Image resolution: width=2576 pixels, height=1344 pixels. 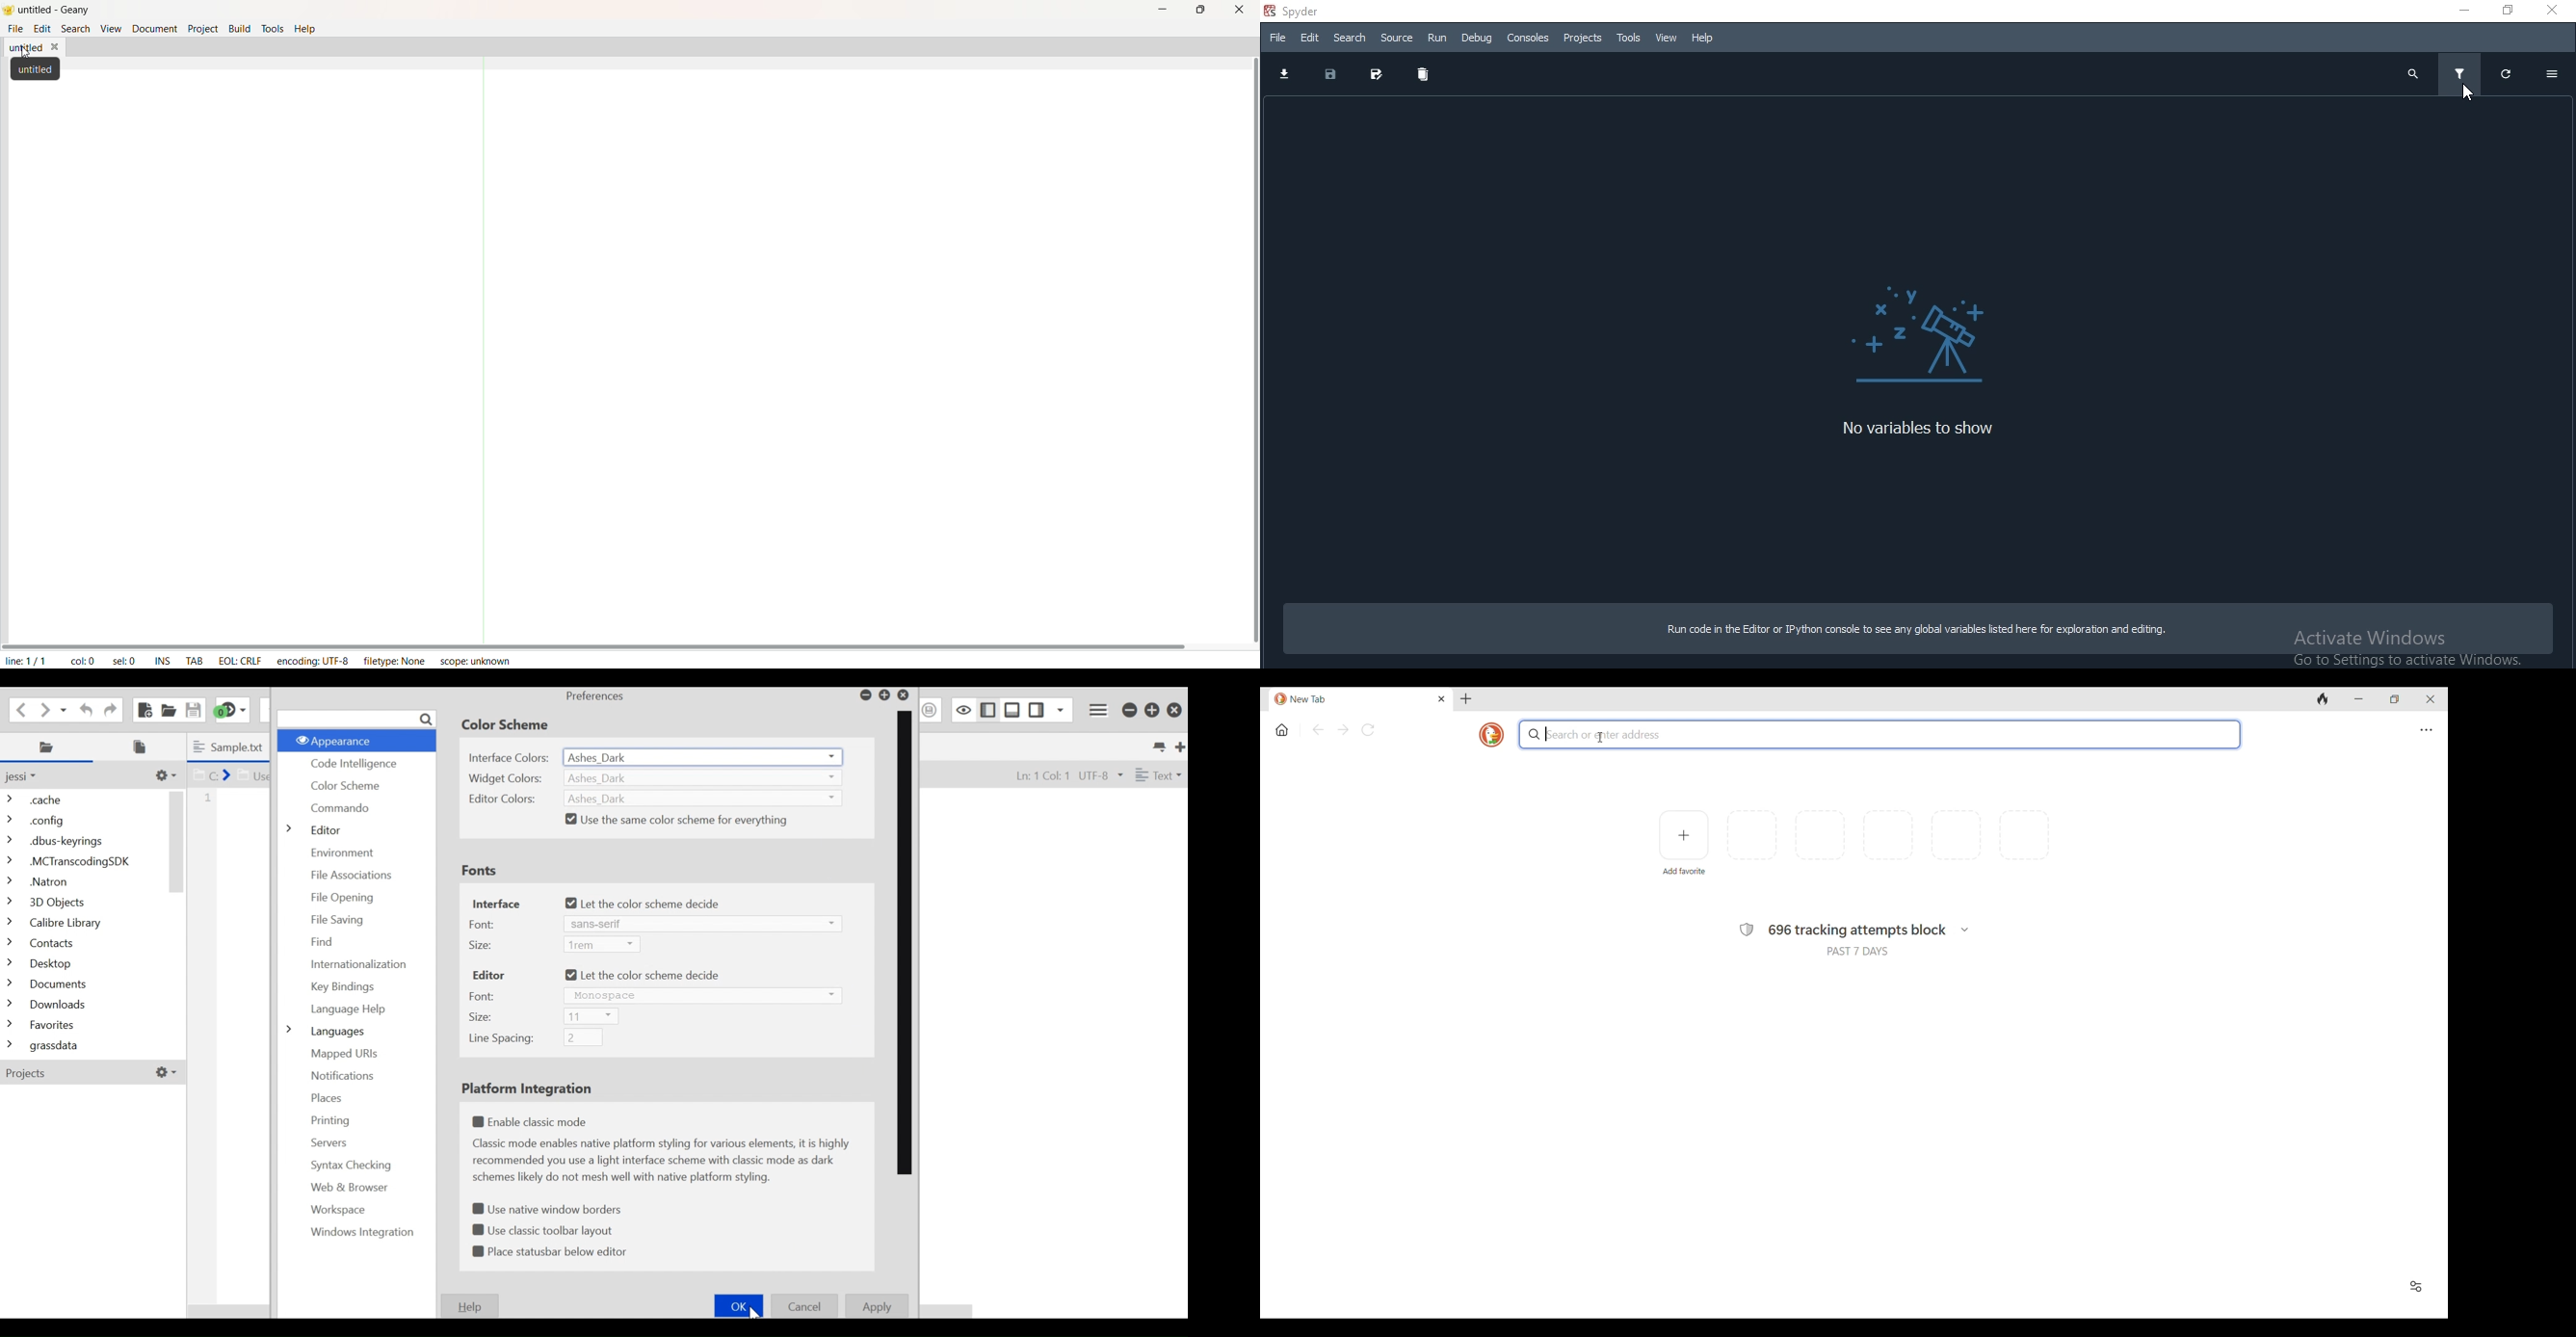 What do you see at coordinates (489, 976) in the screenshot?
I see `Editor` at bounding box center [489, 976].